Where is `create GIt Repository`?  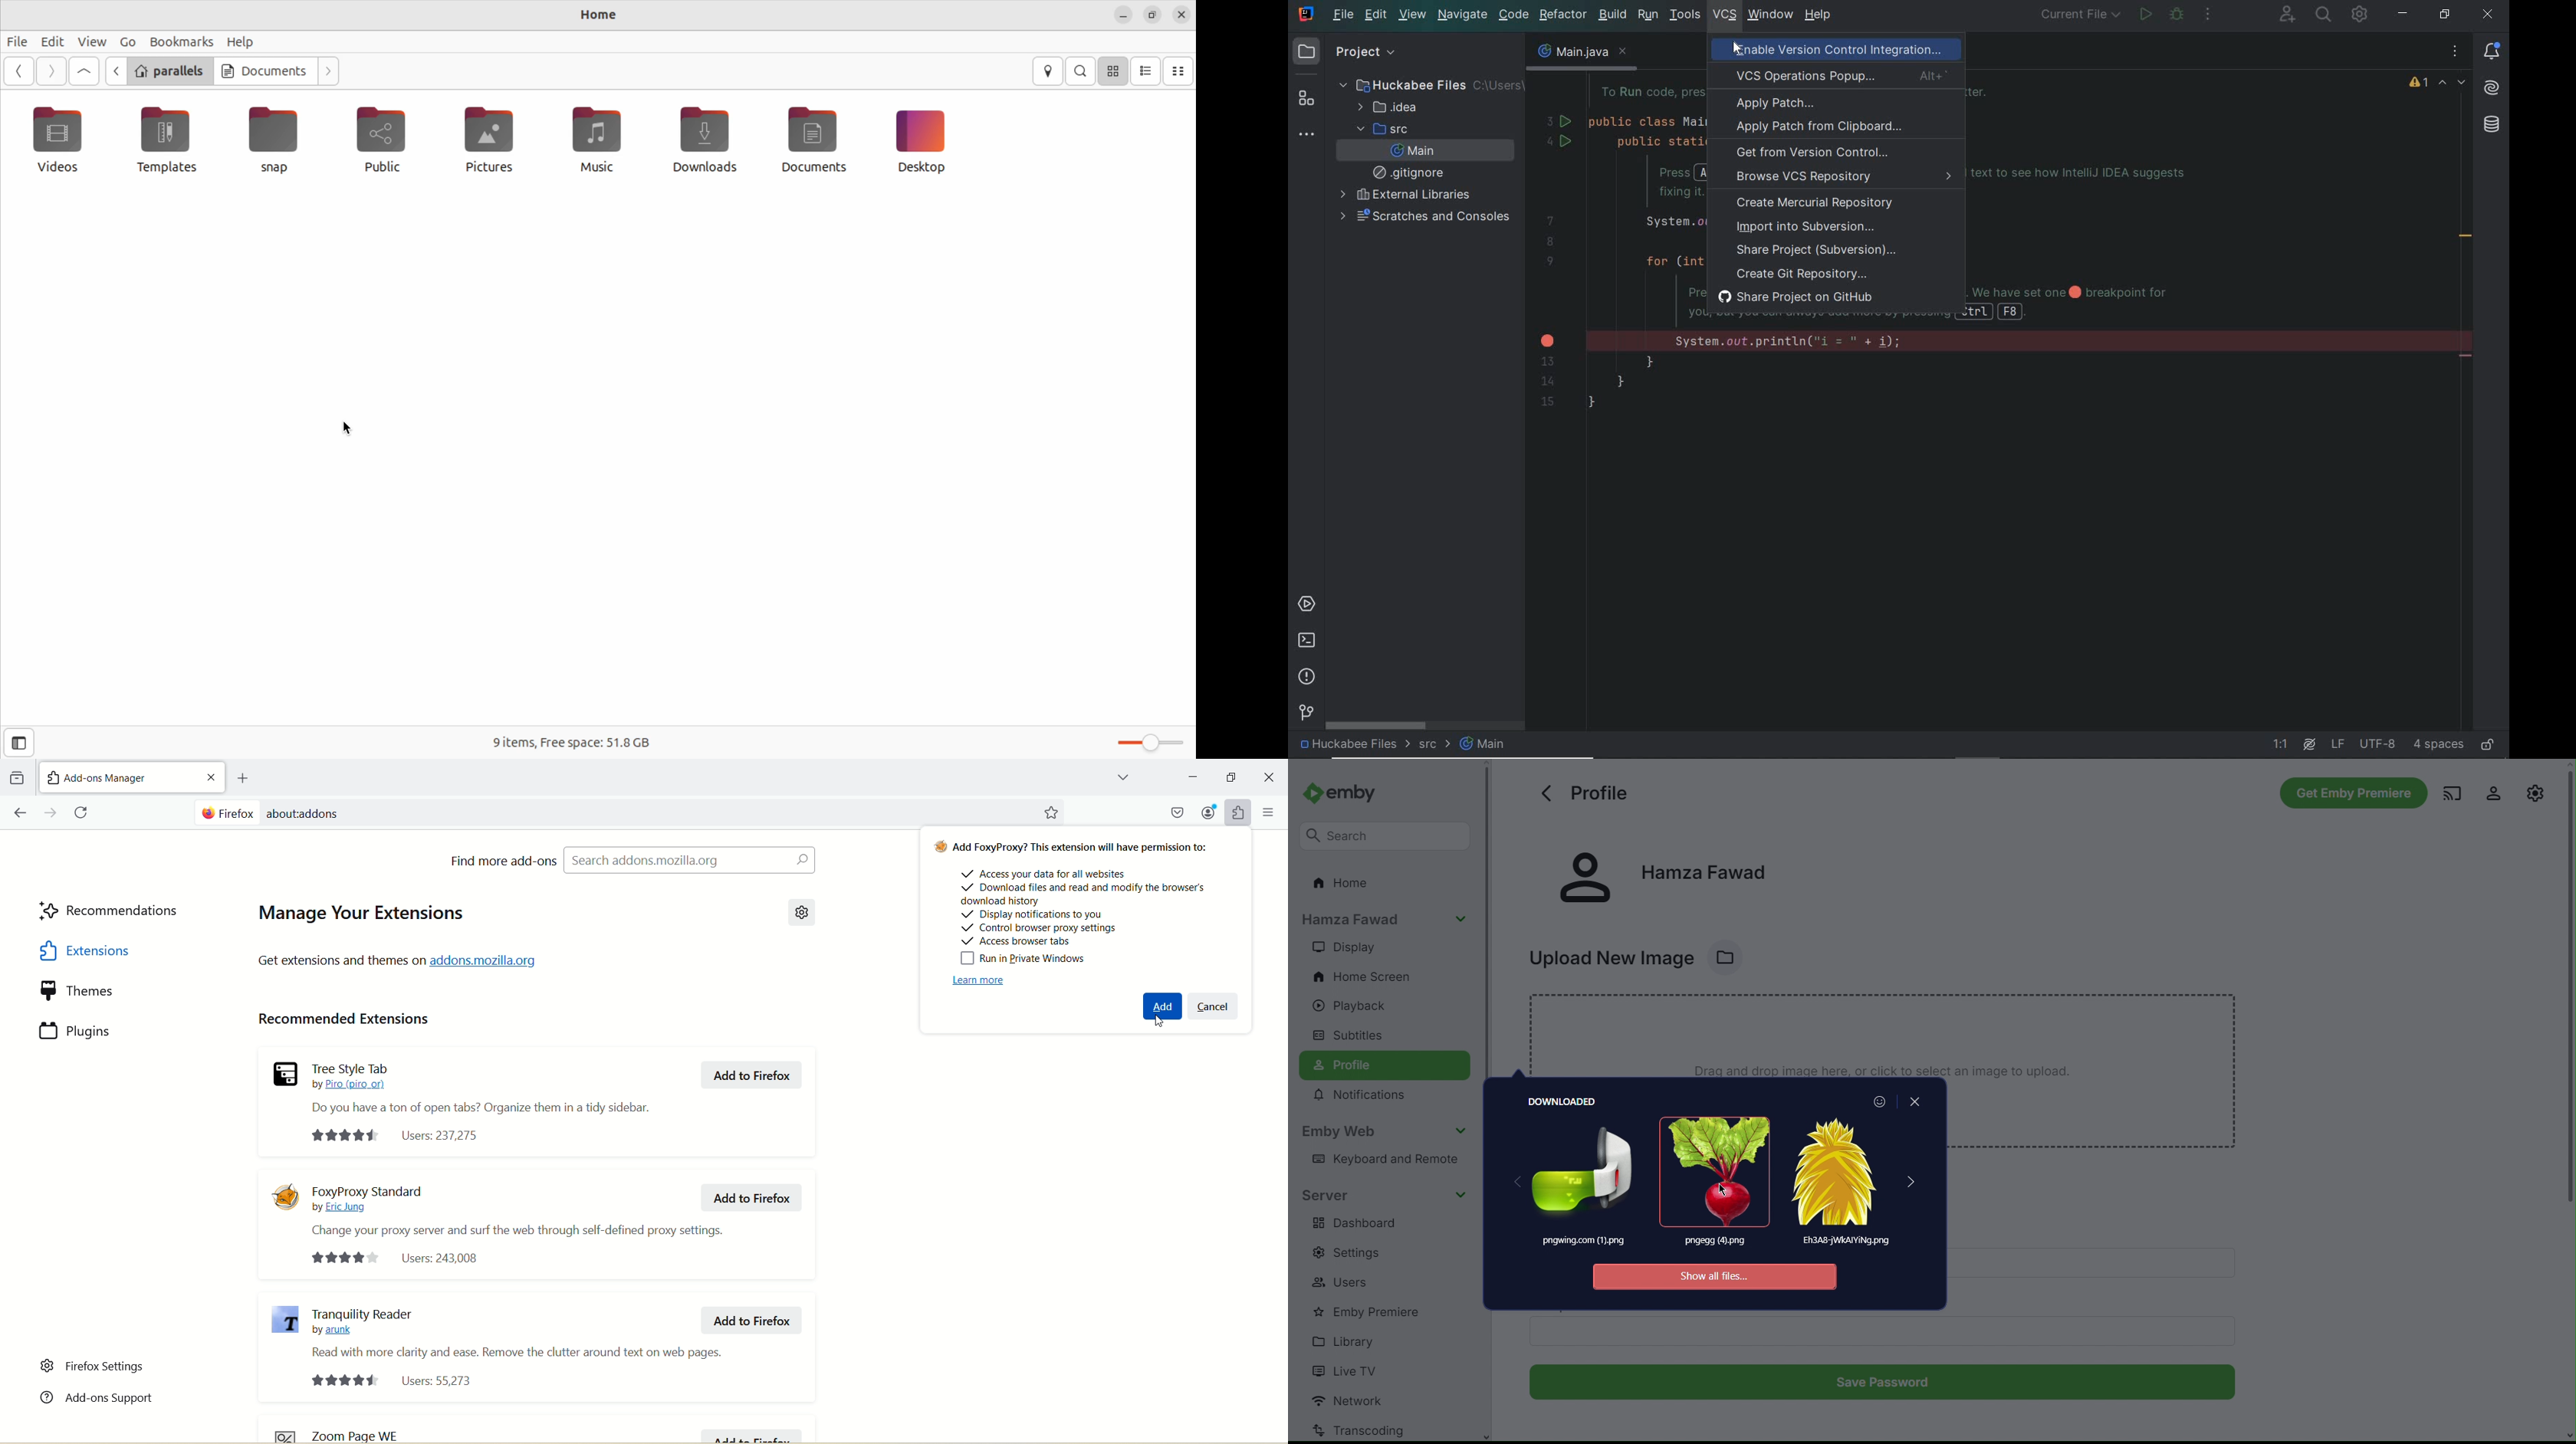 create GIt Repository is located at coordinates (1802, 273).